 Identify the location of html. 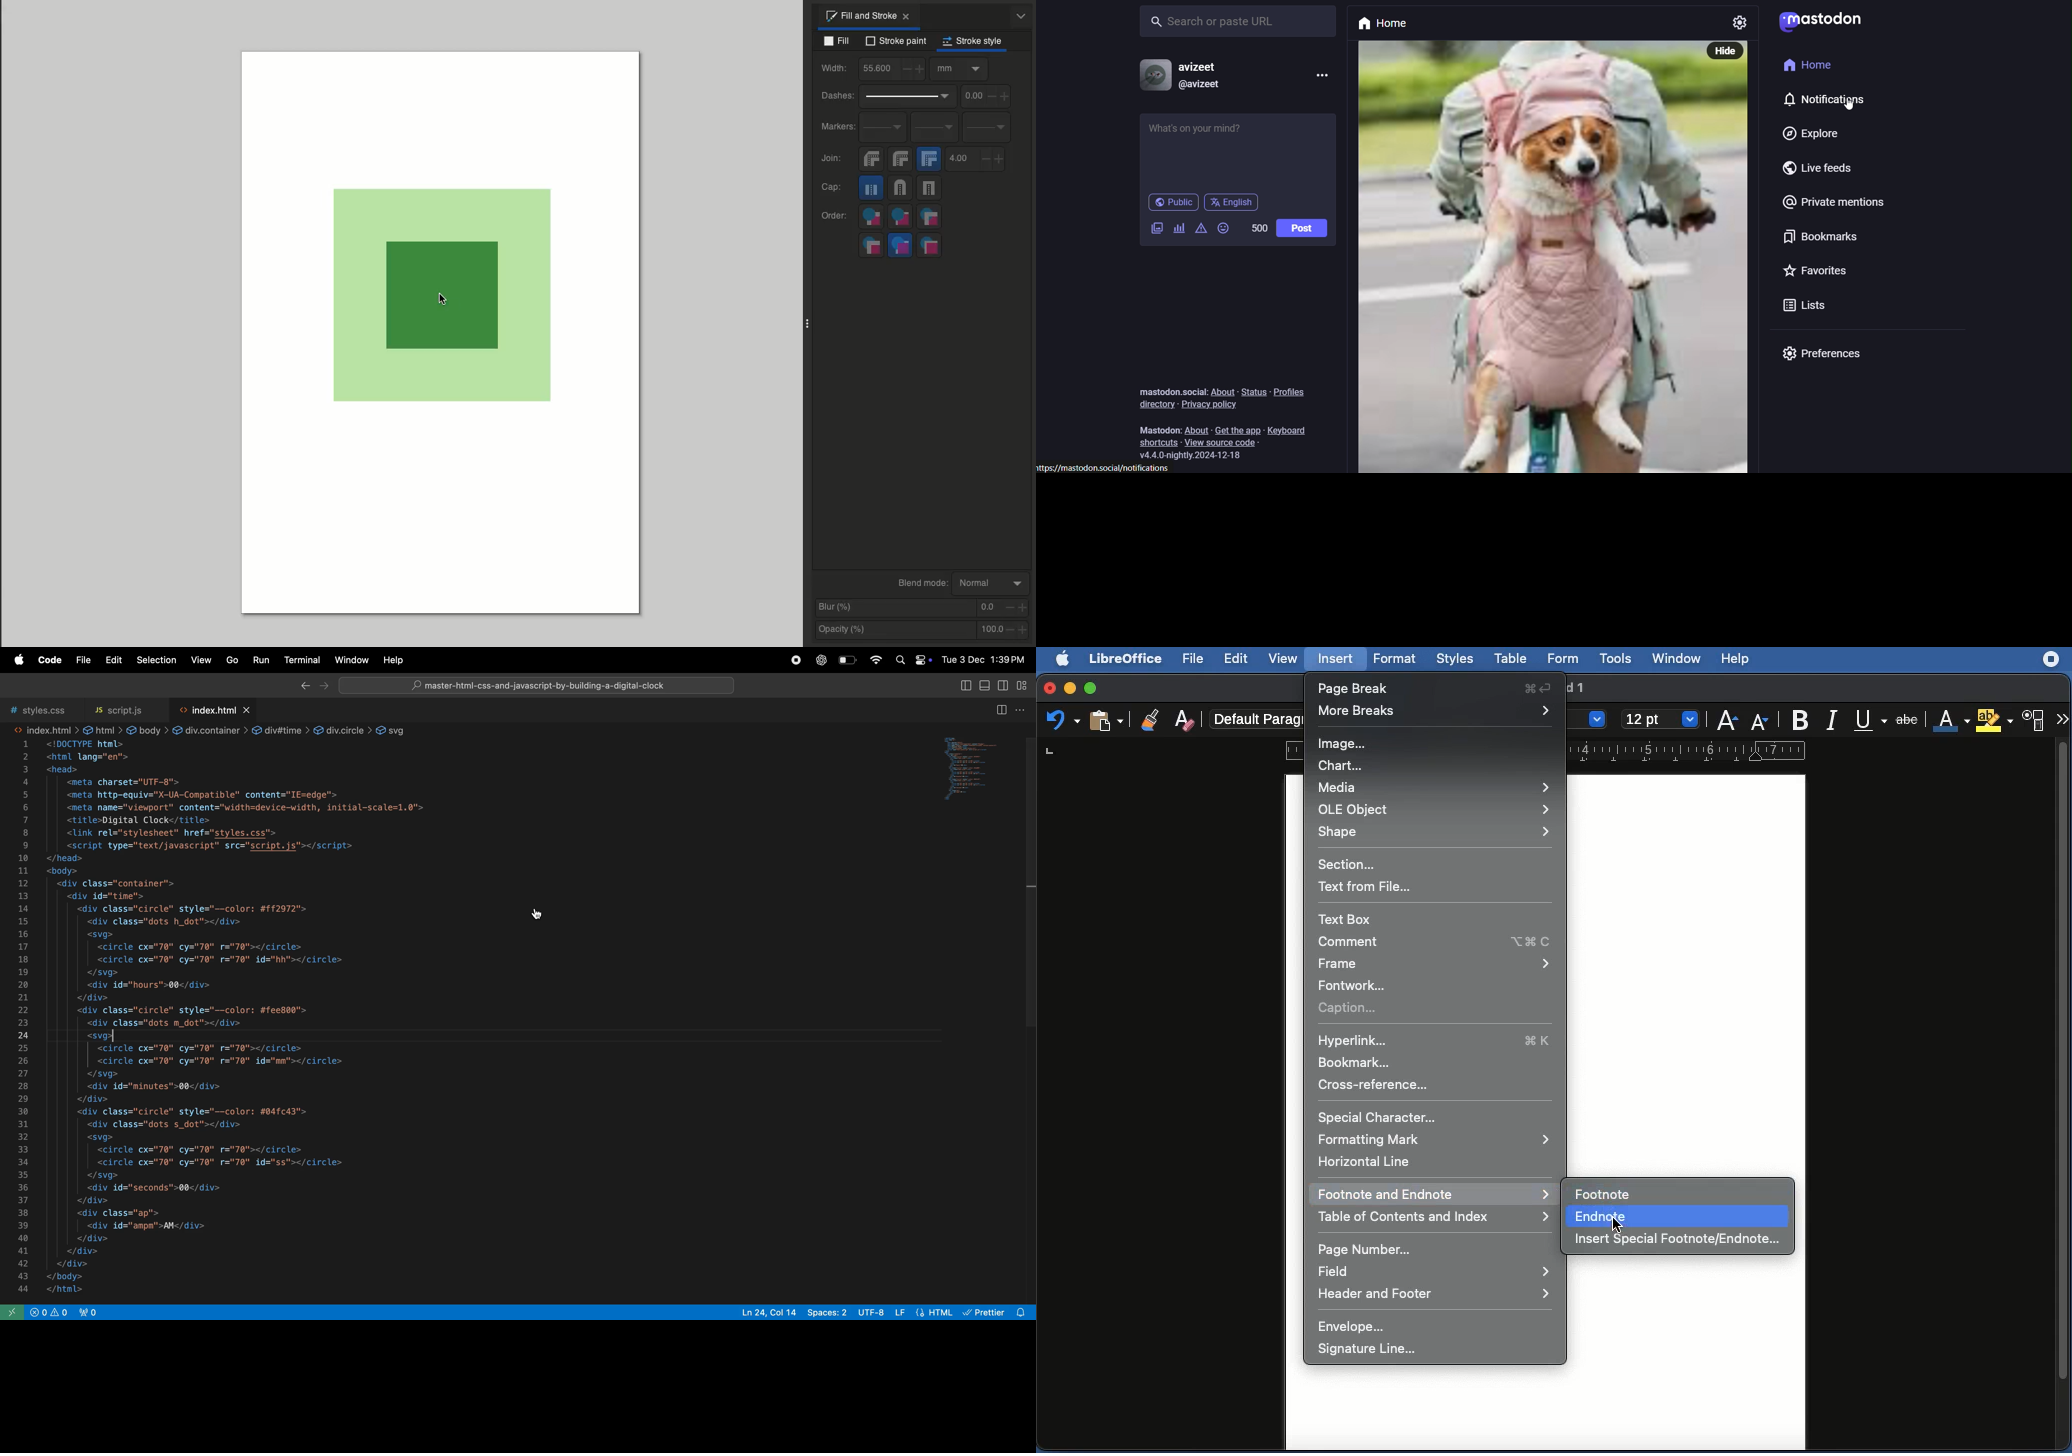
(925, 1312).